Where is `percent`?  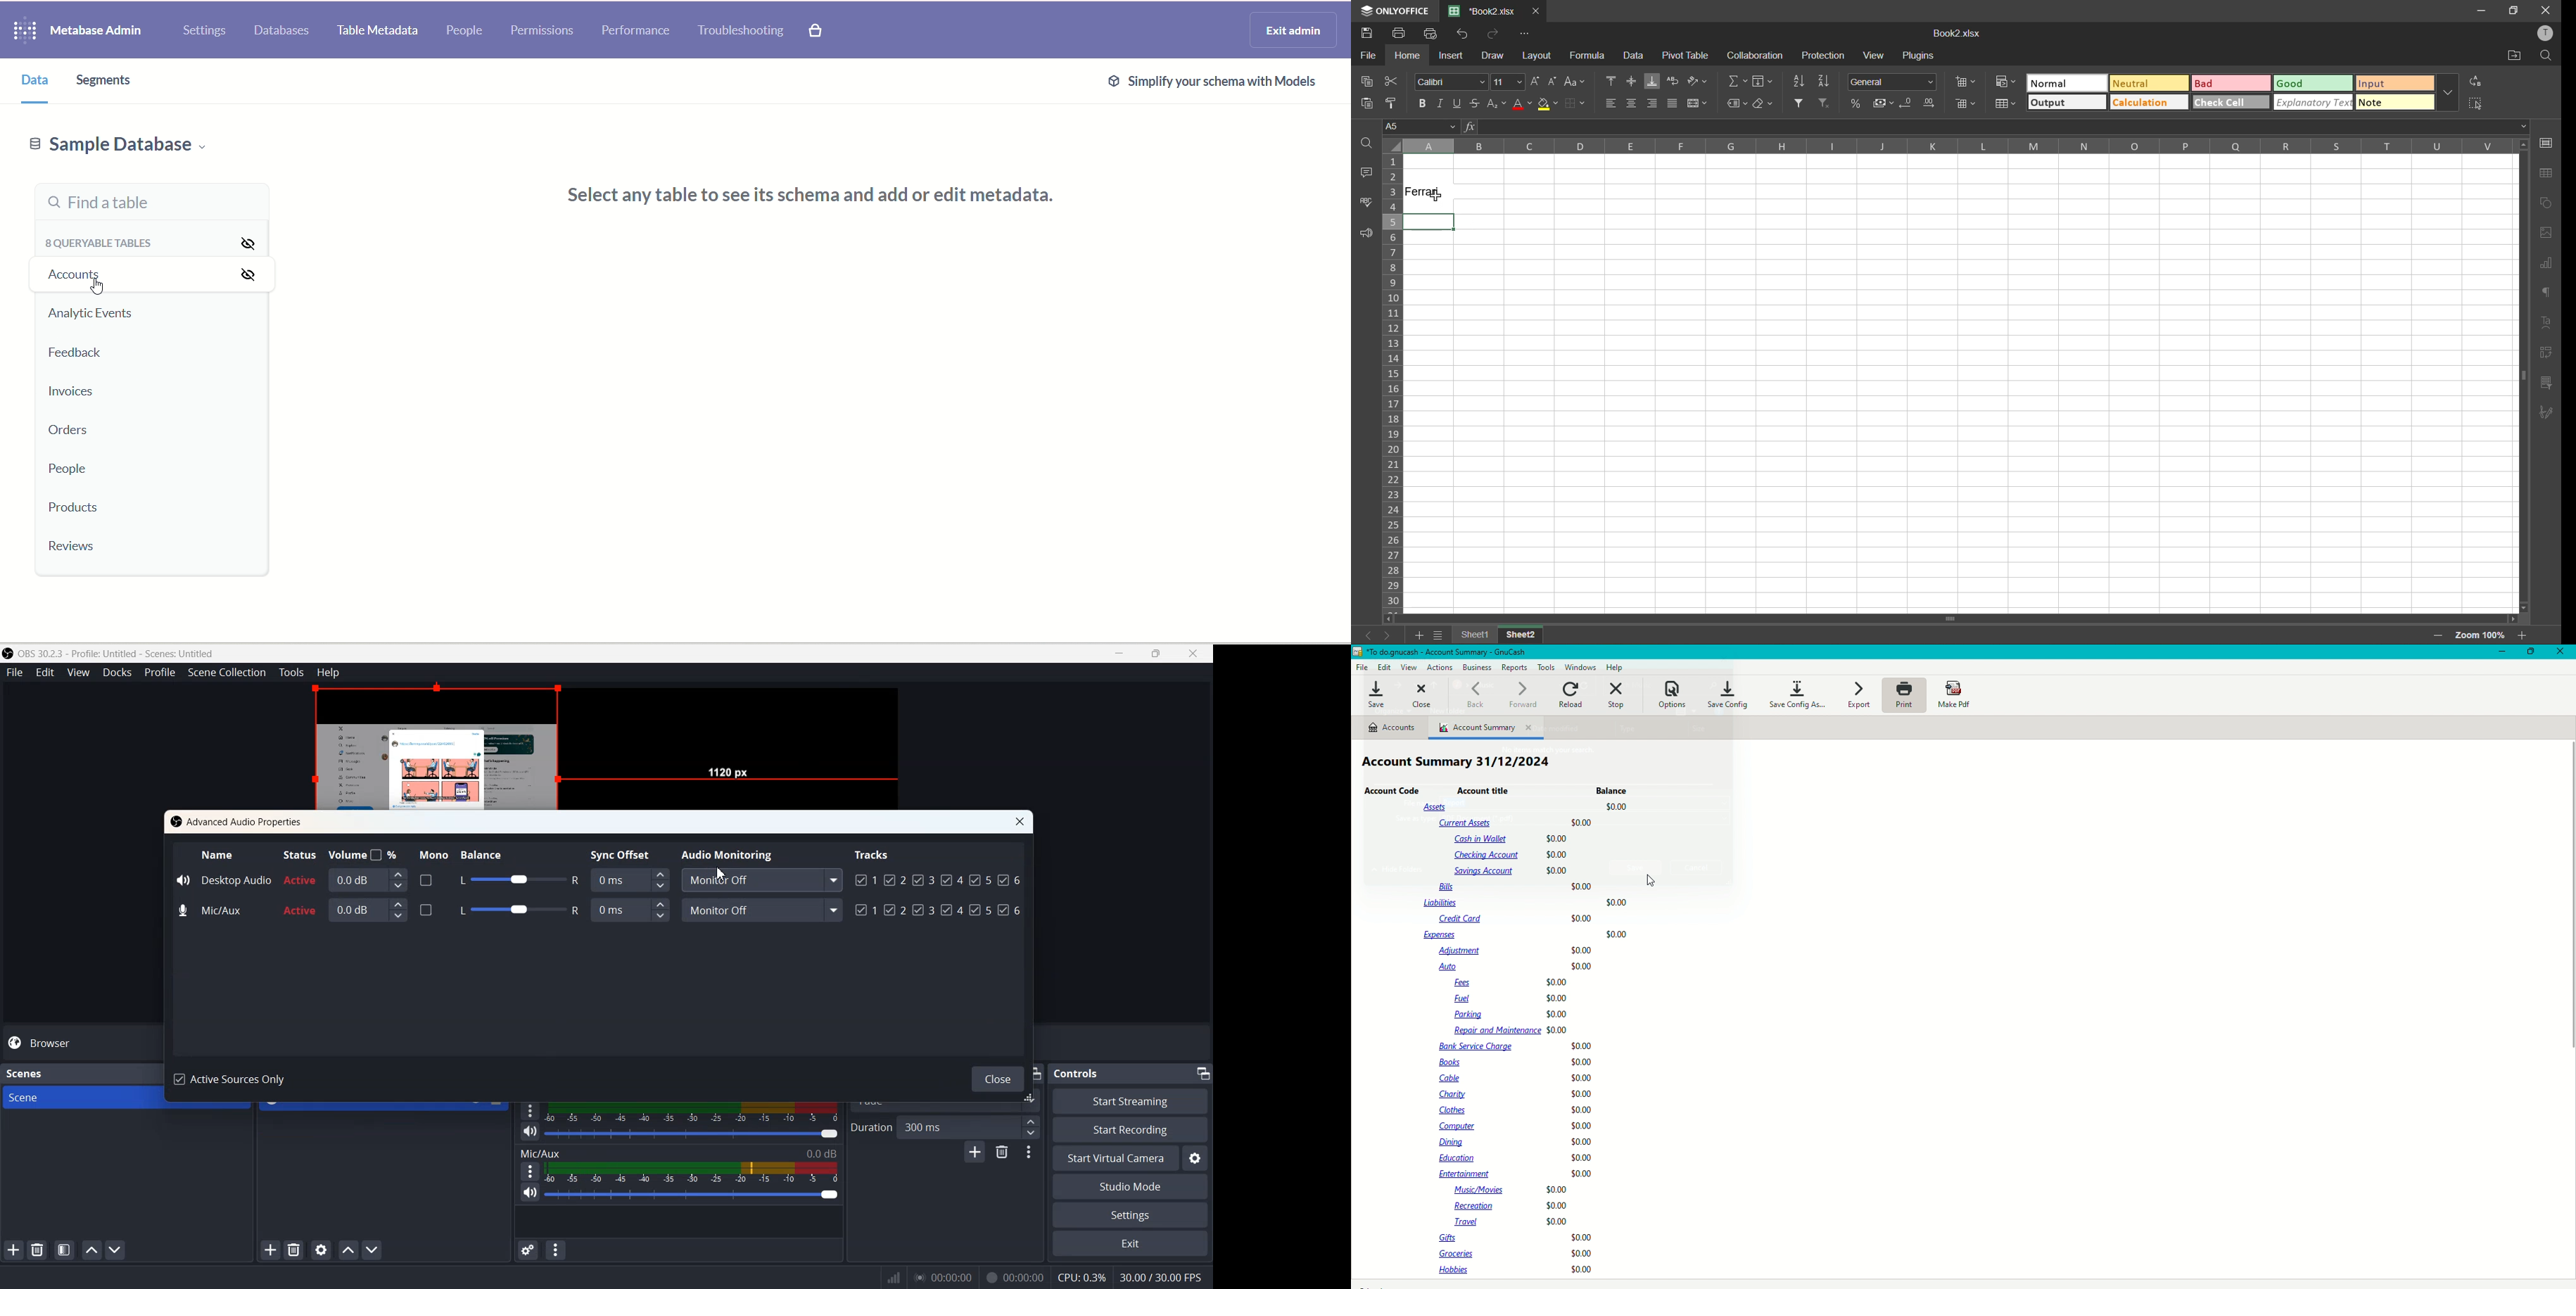 percent is located at coordinates (1855, 103).